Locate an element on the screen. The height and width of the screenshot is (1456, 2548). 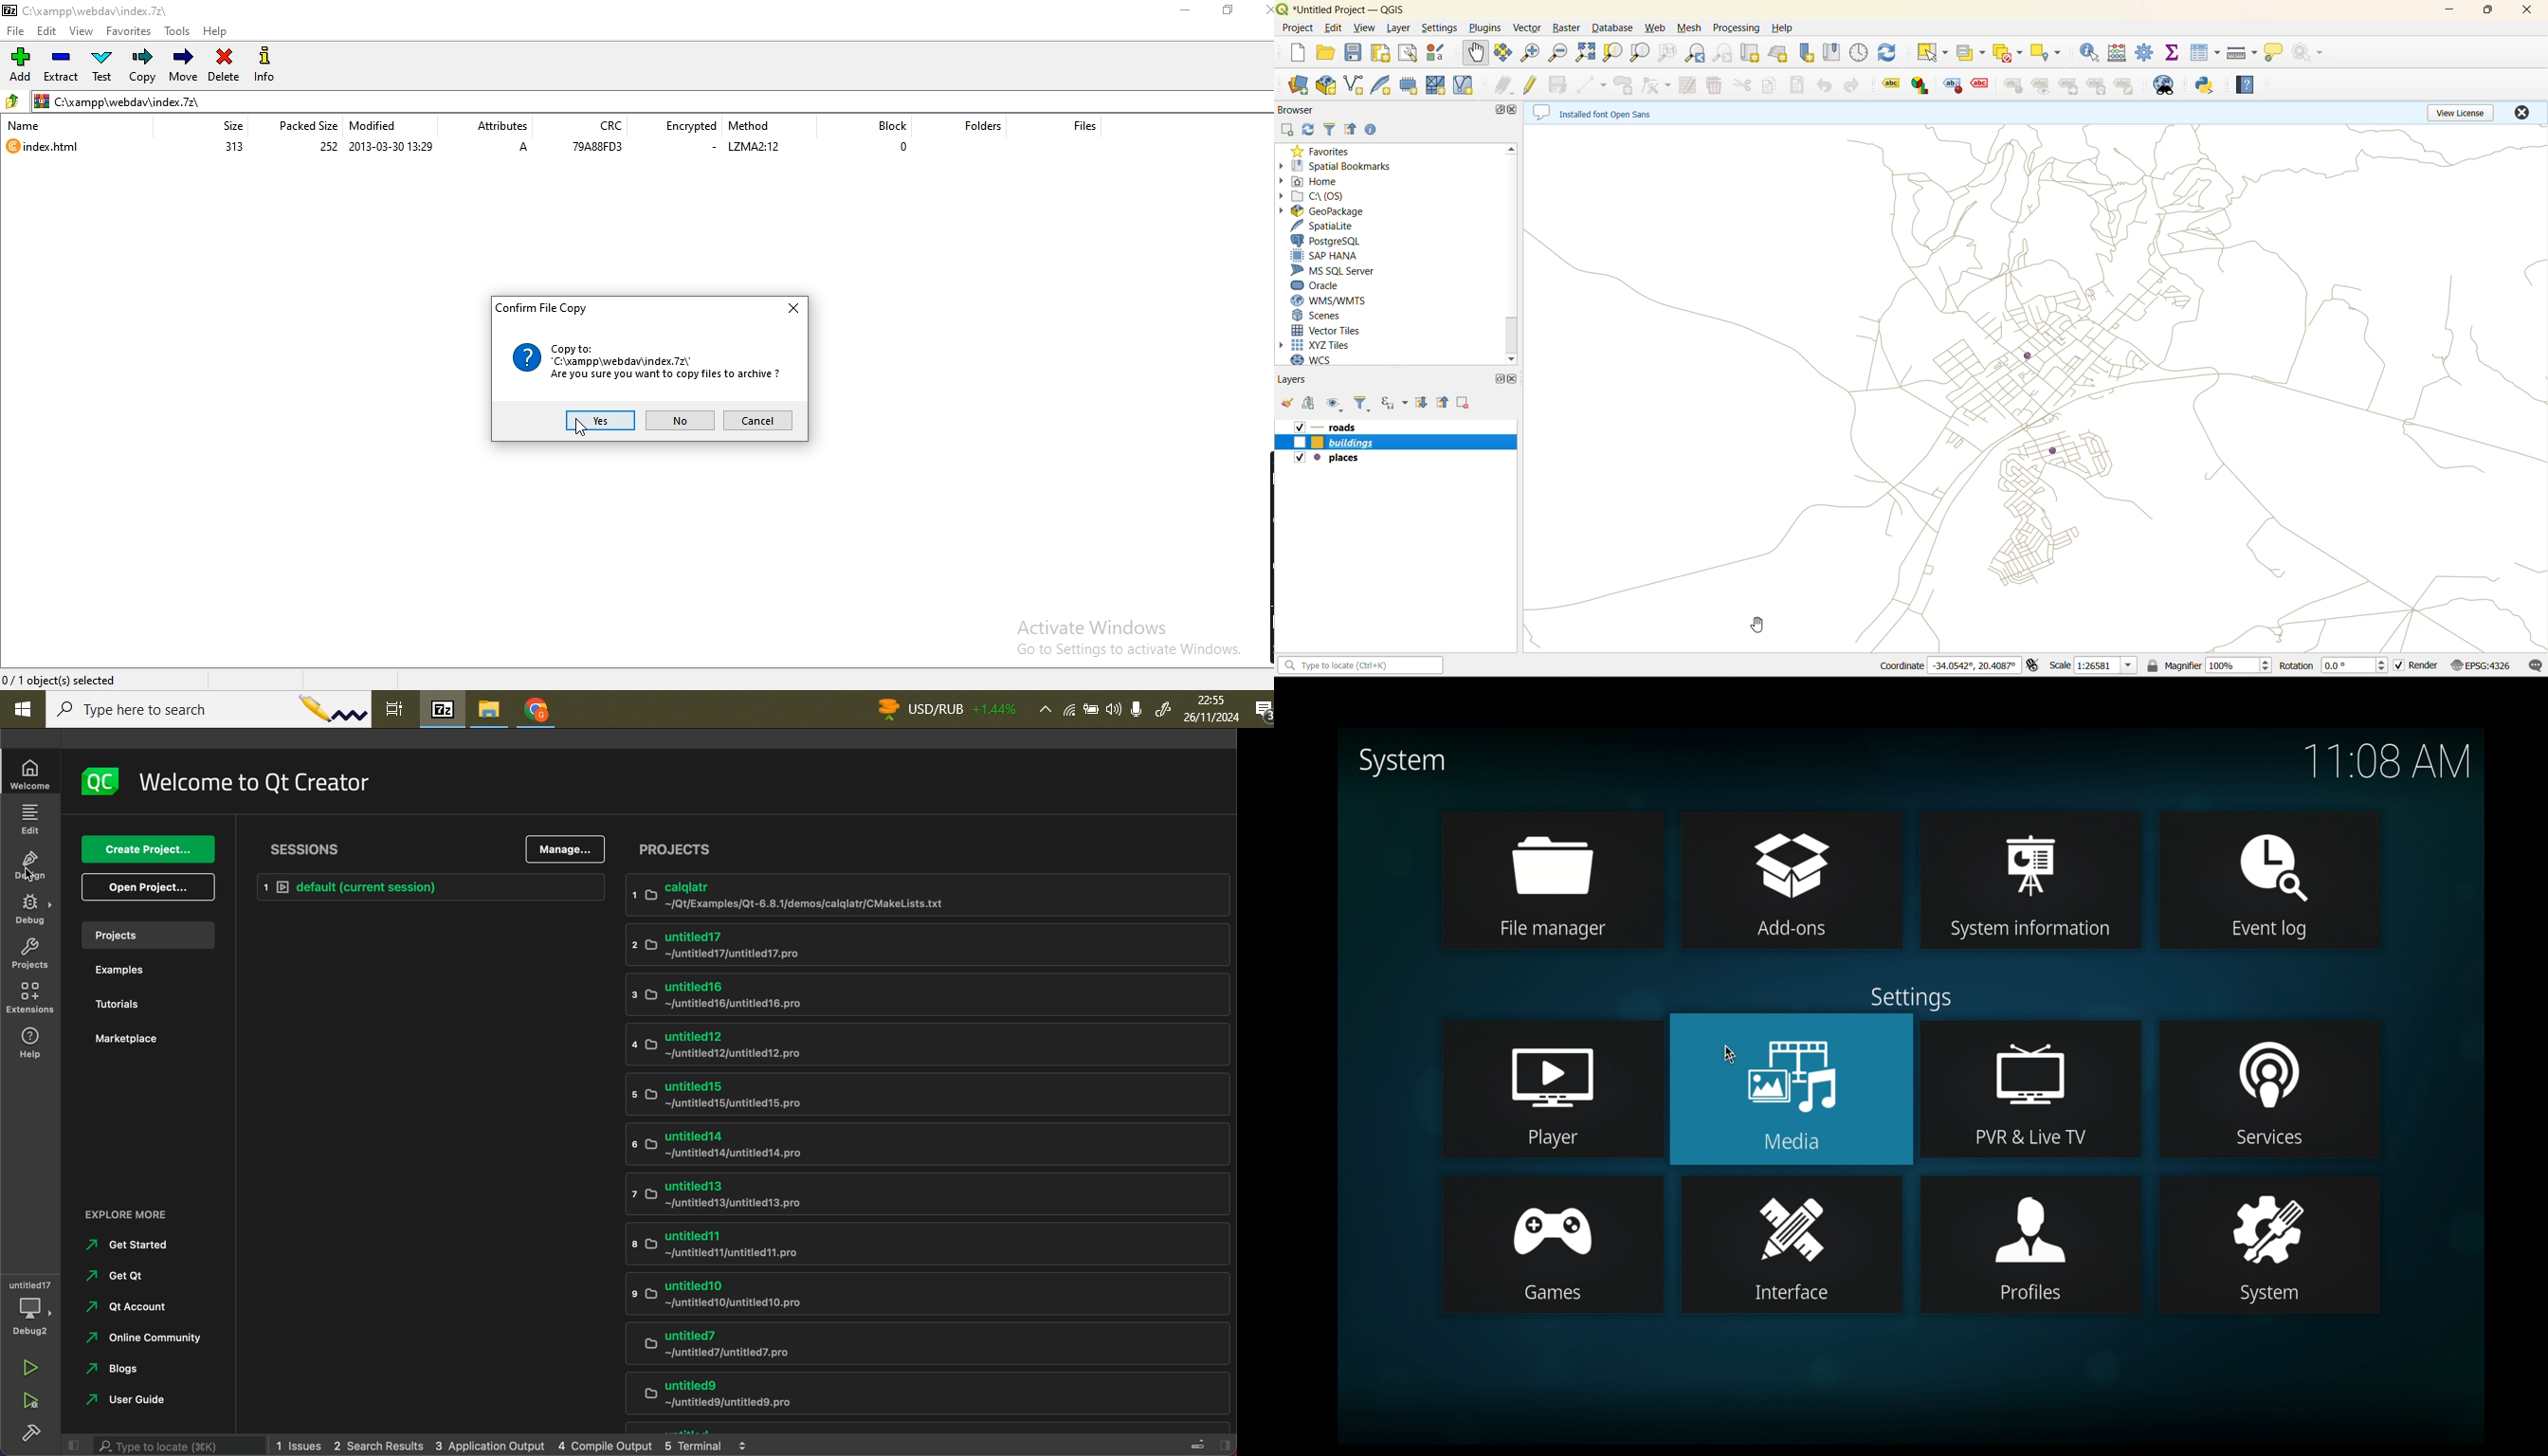
4 Compile Output is located at coordinates (604, 1445).